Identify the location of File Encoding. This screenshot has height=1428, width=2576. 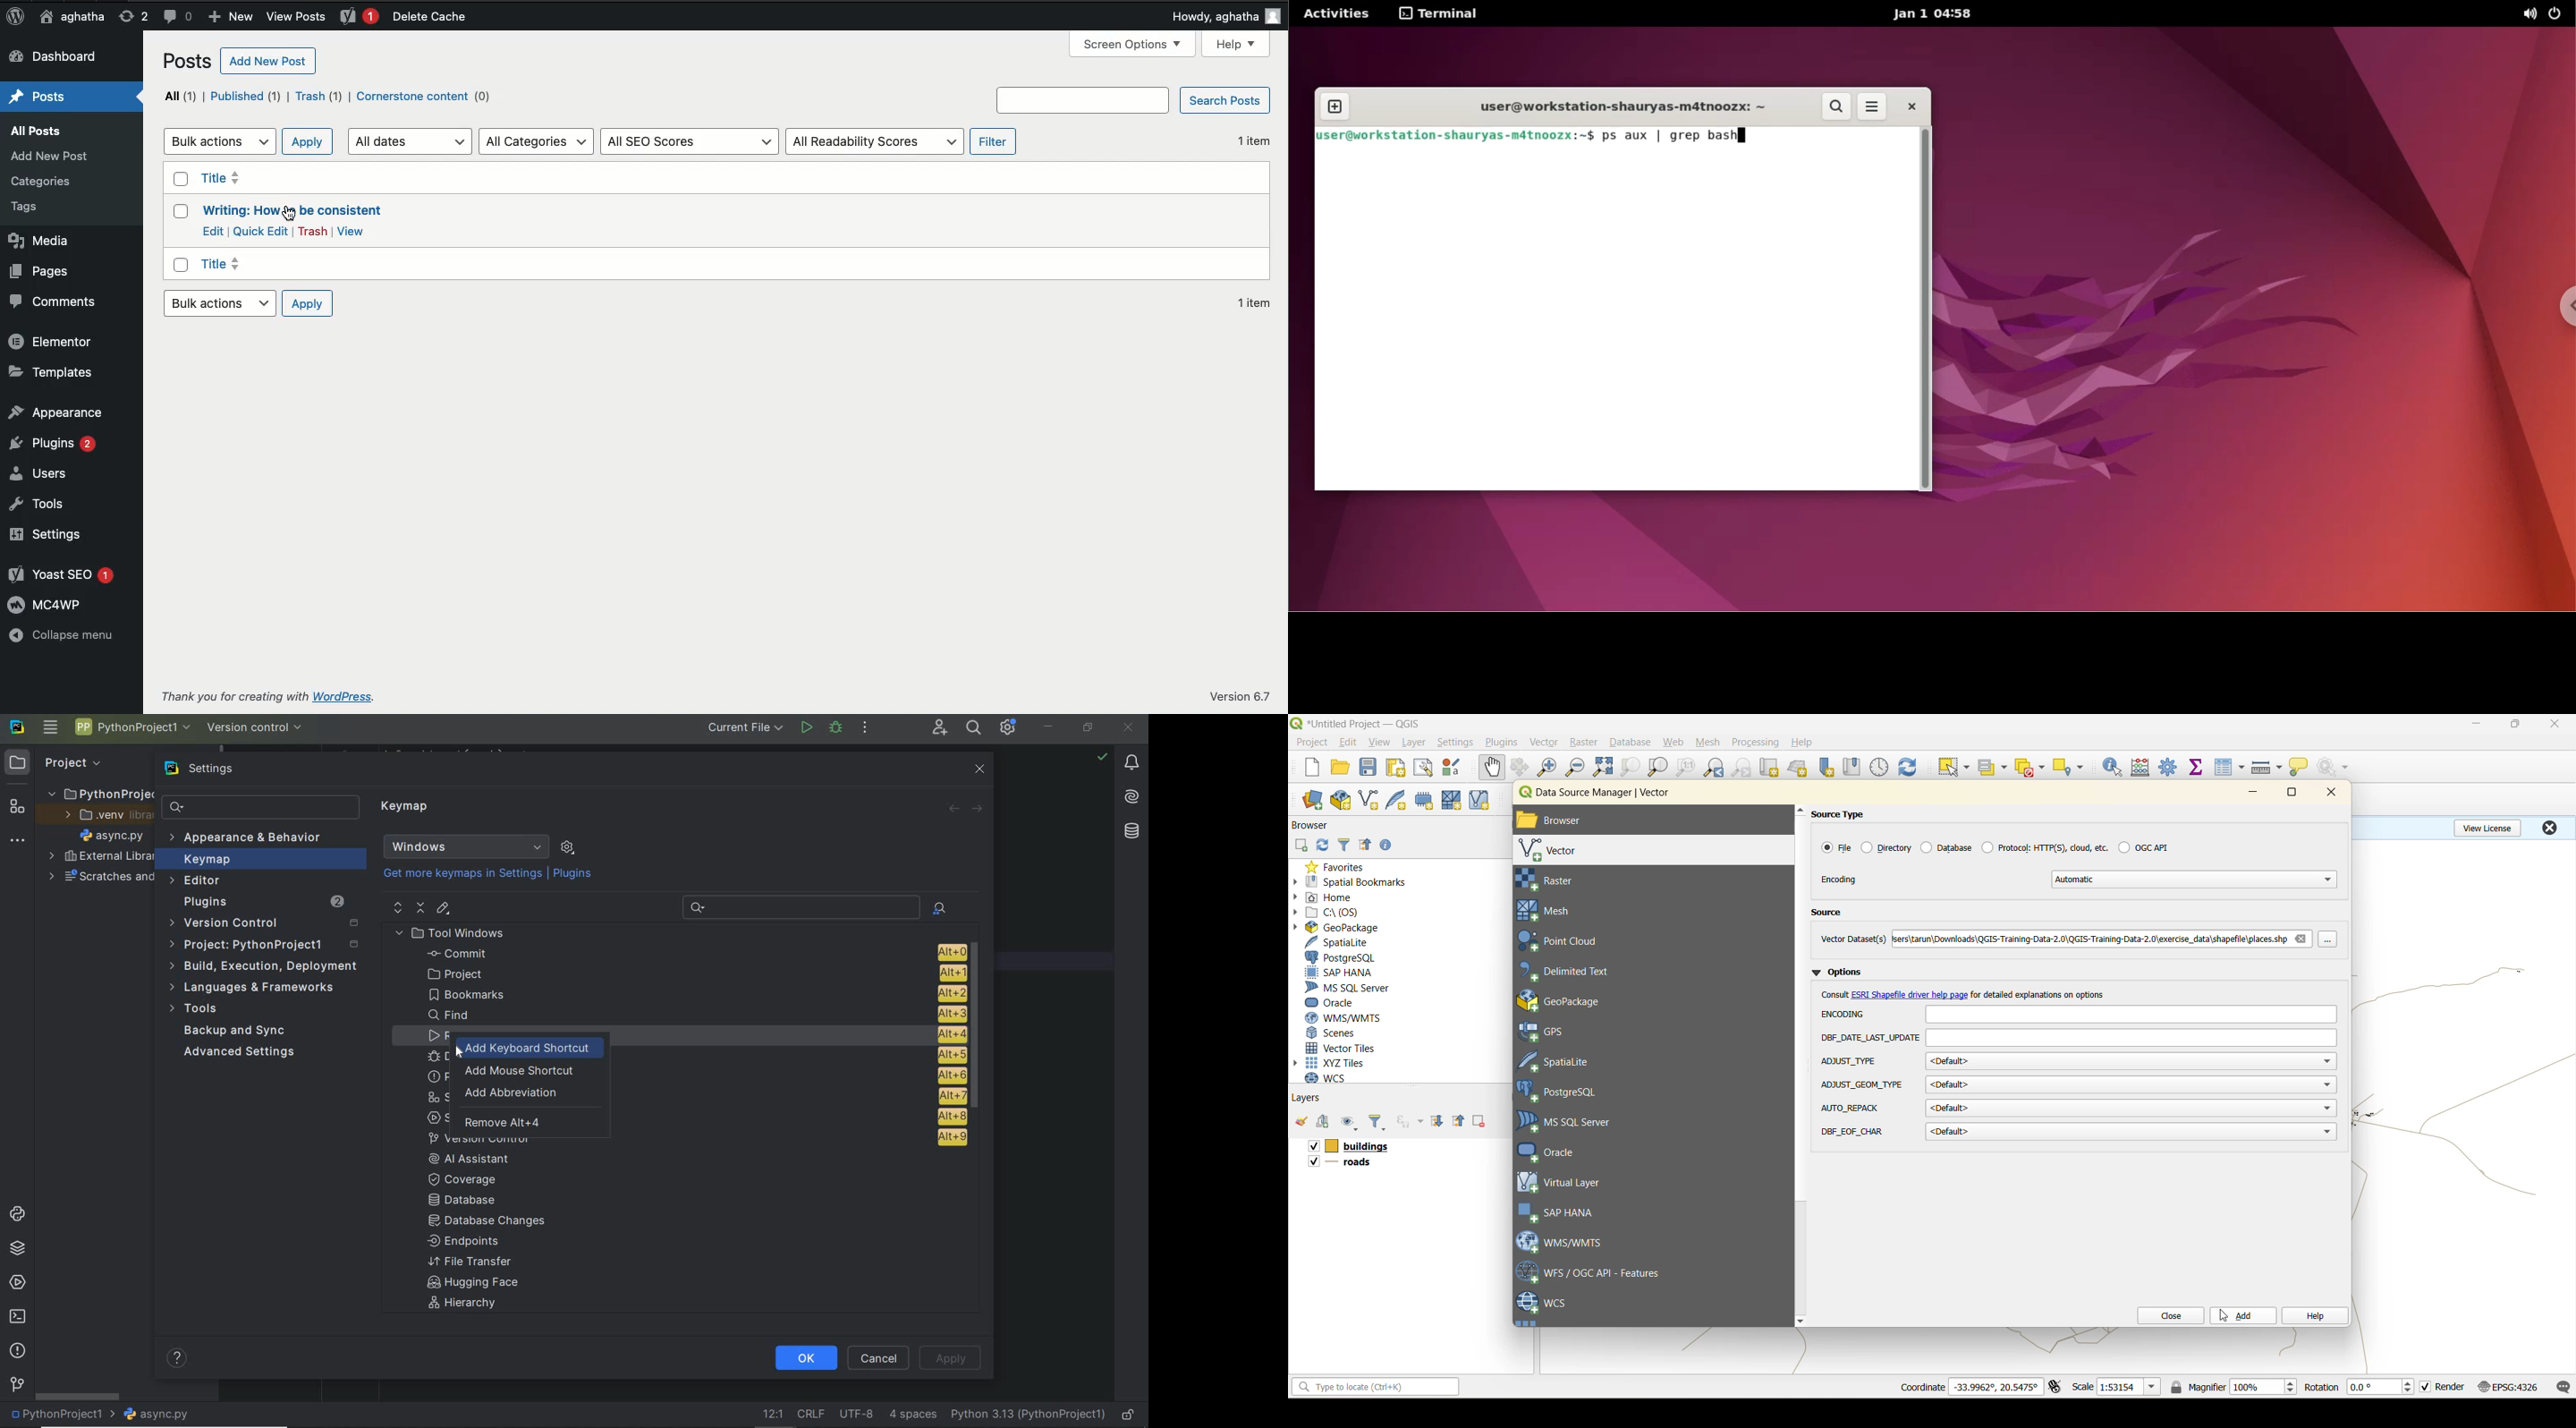
(857, 1415).